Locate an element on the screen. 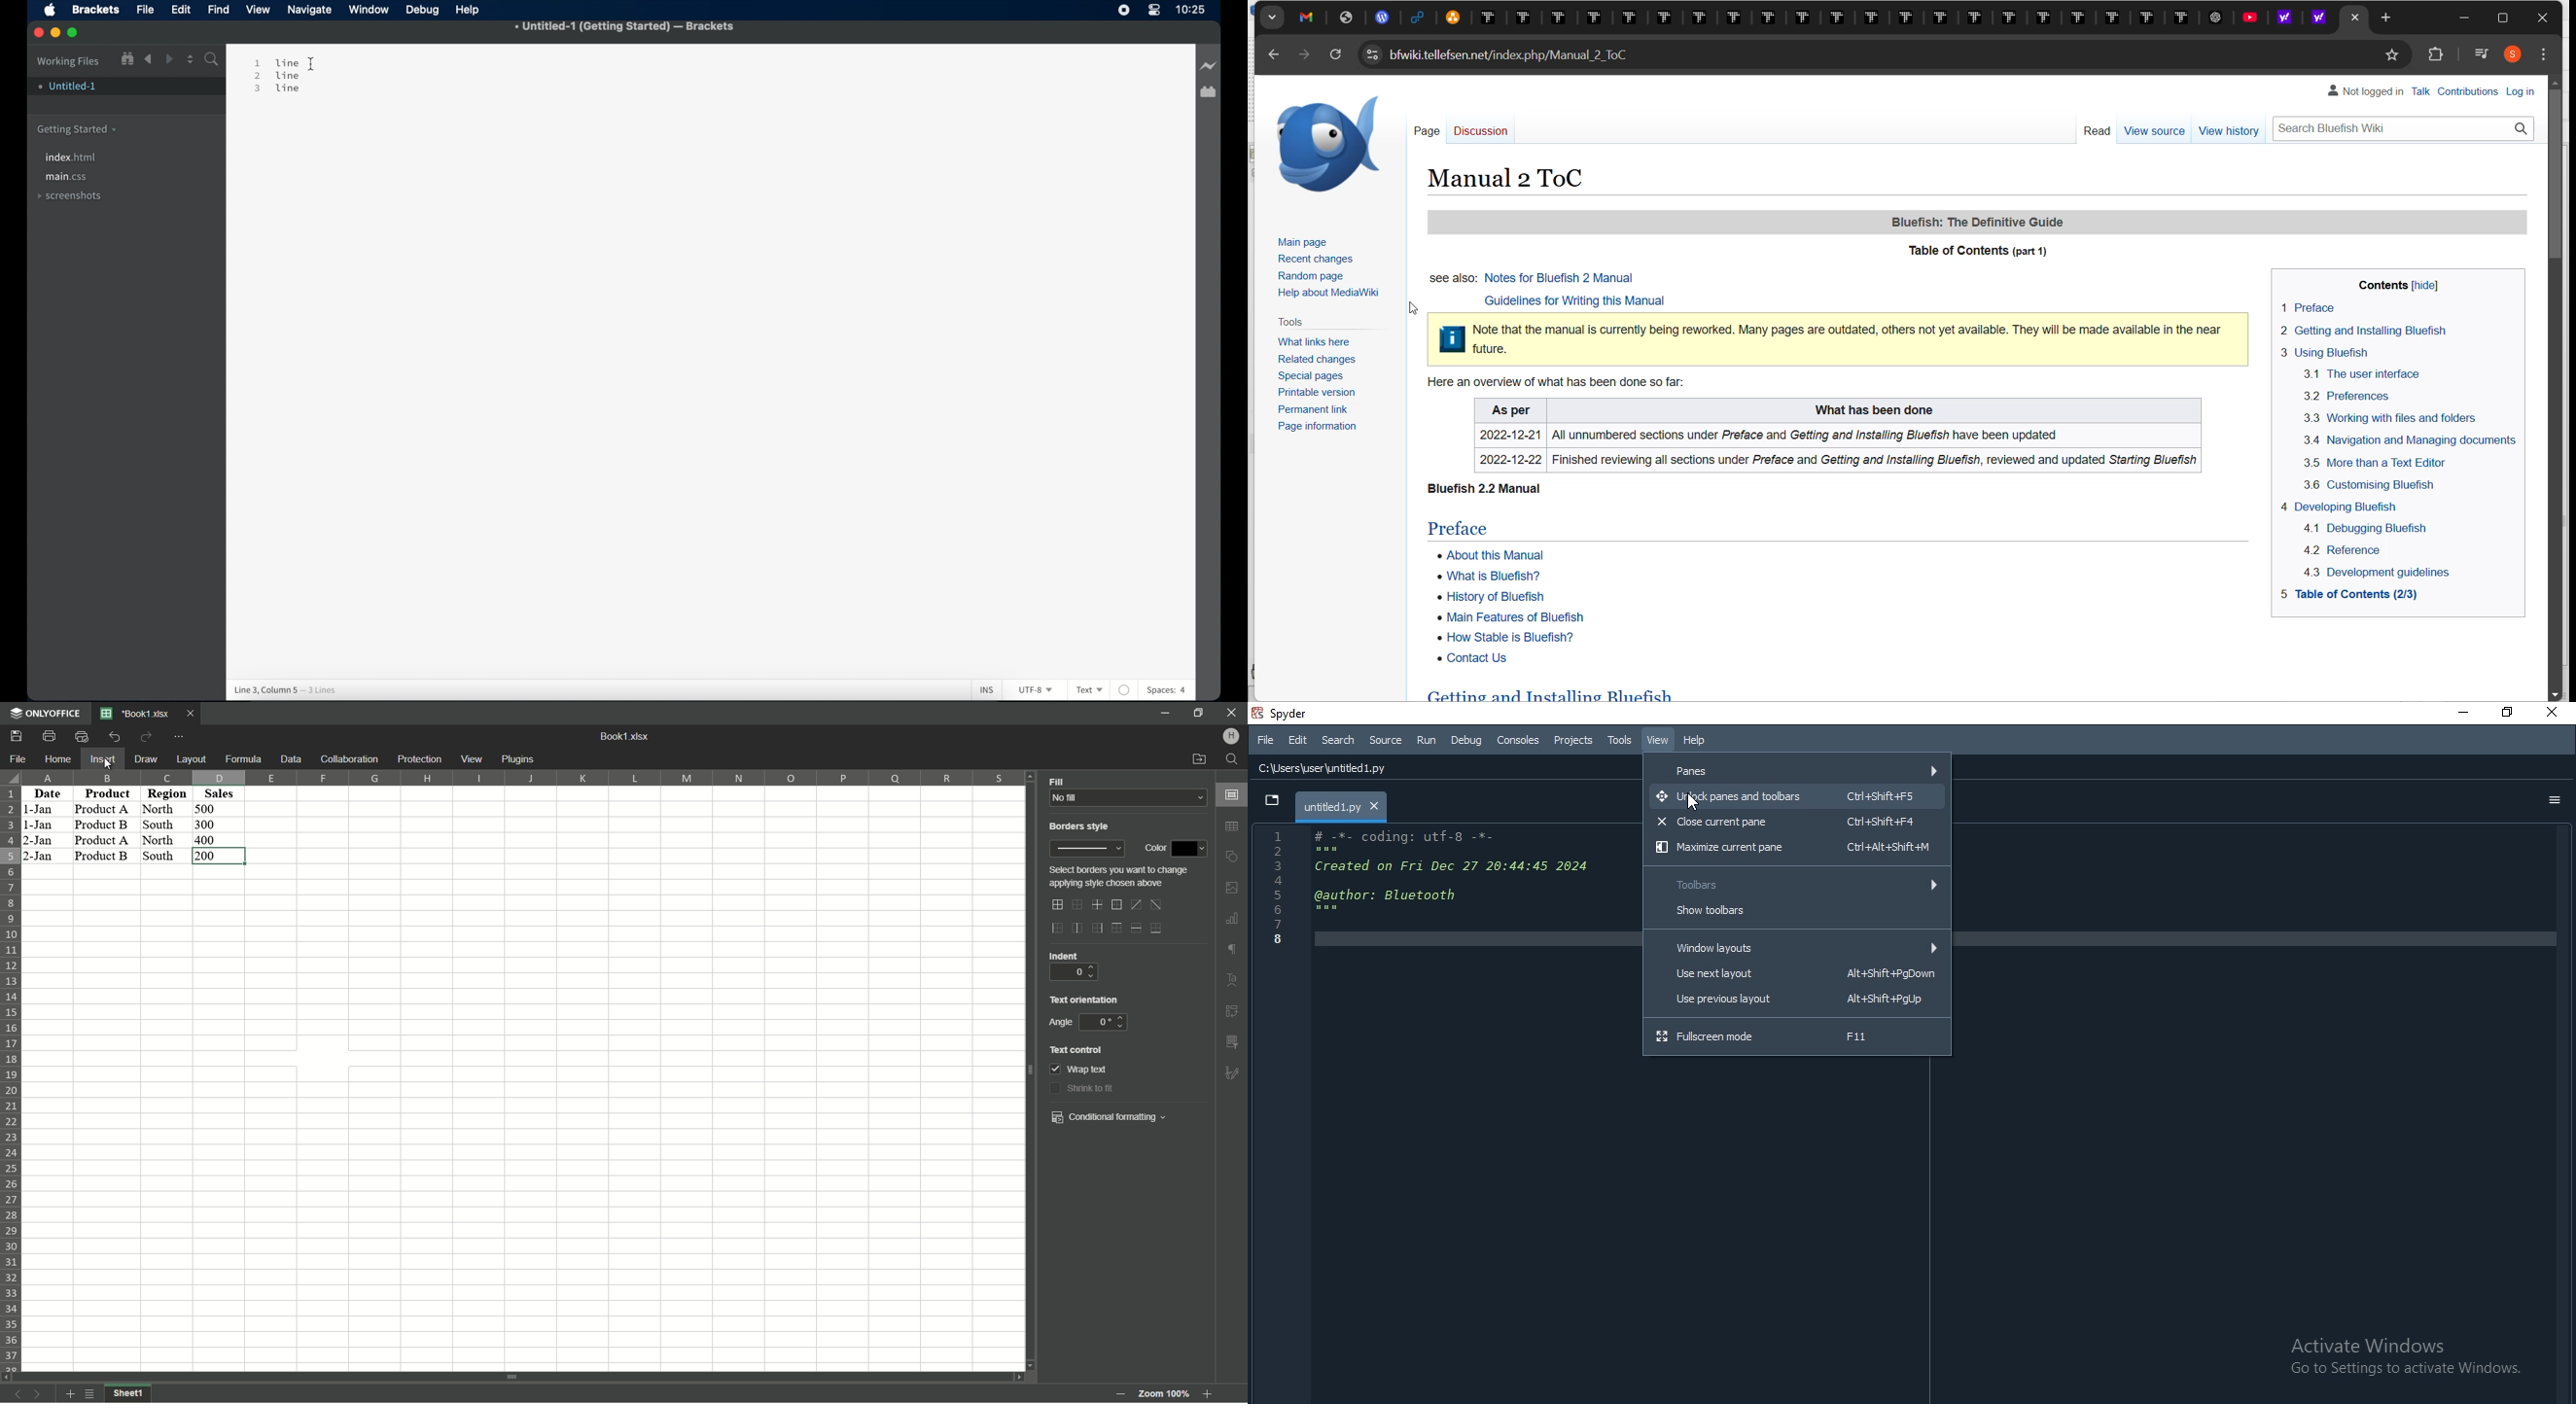 The image size is (2576, 1428). minimise is located at coordinates (2458, 714).